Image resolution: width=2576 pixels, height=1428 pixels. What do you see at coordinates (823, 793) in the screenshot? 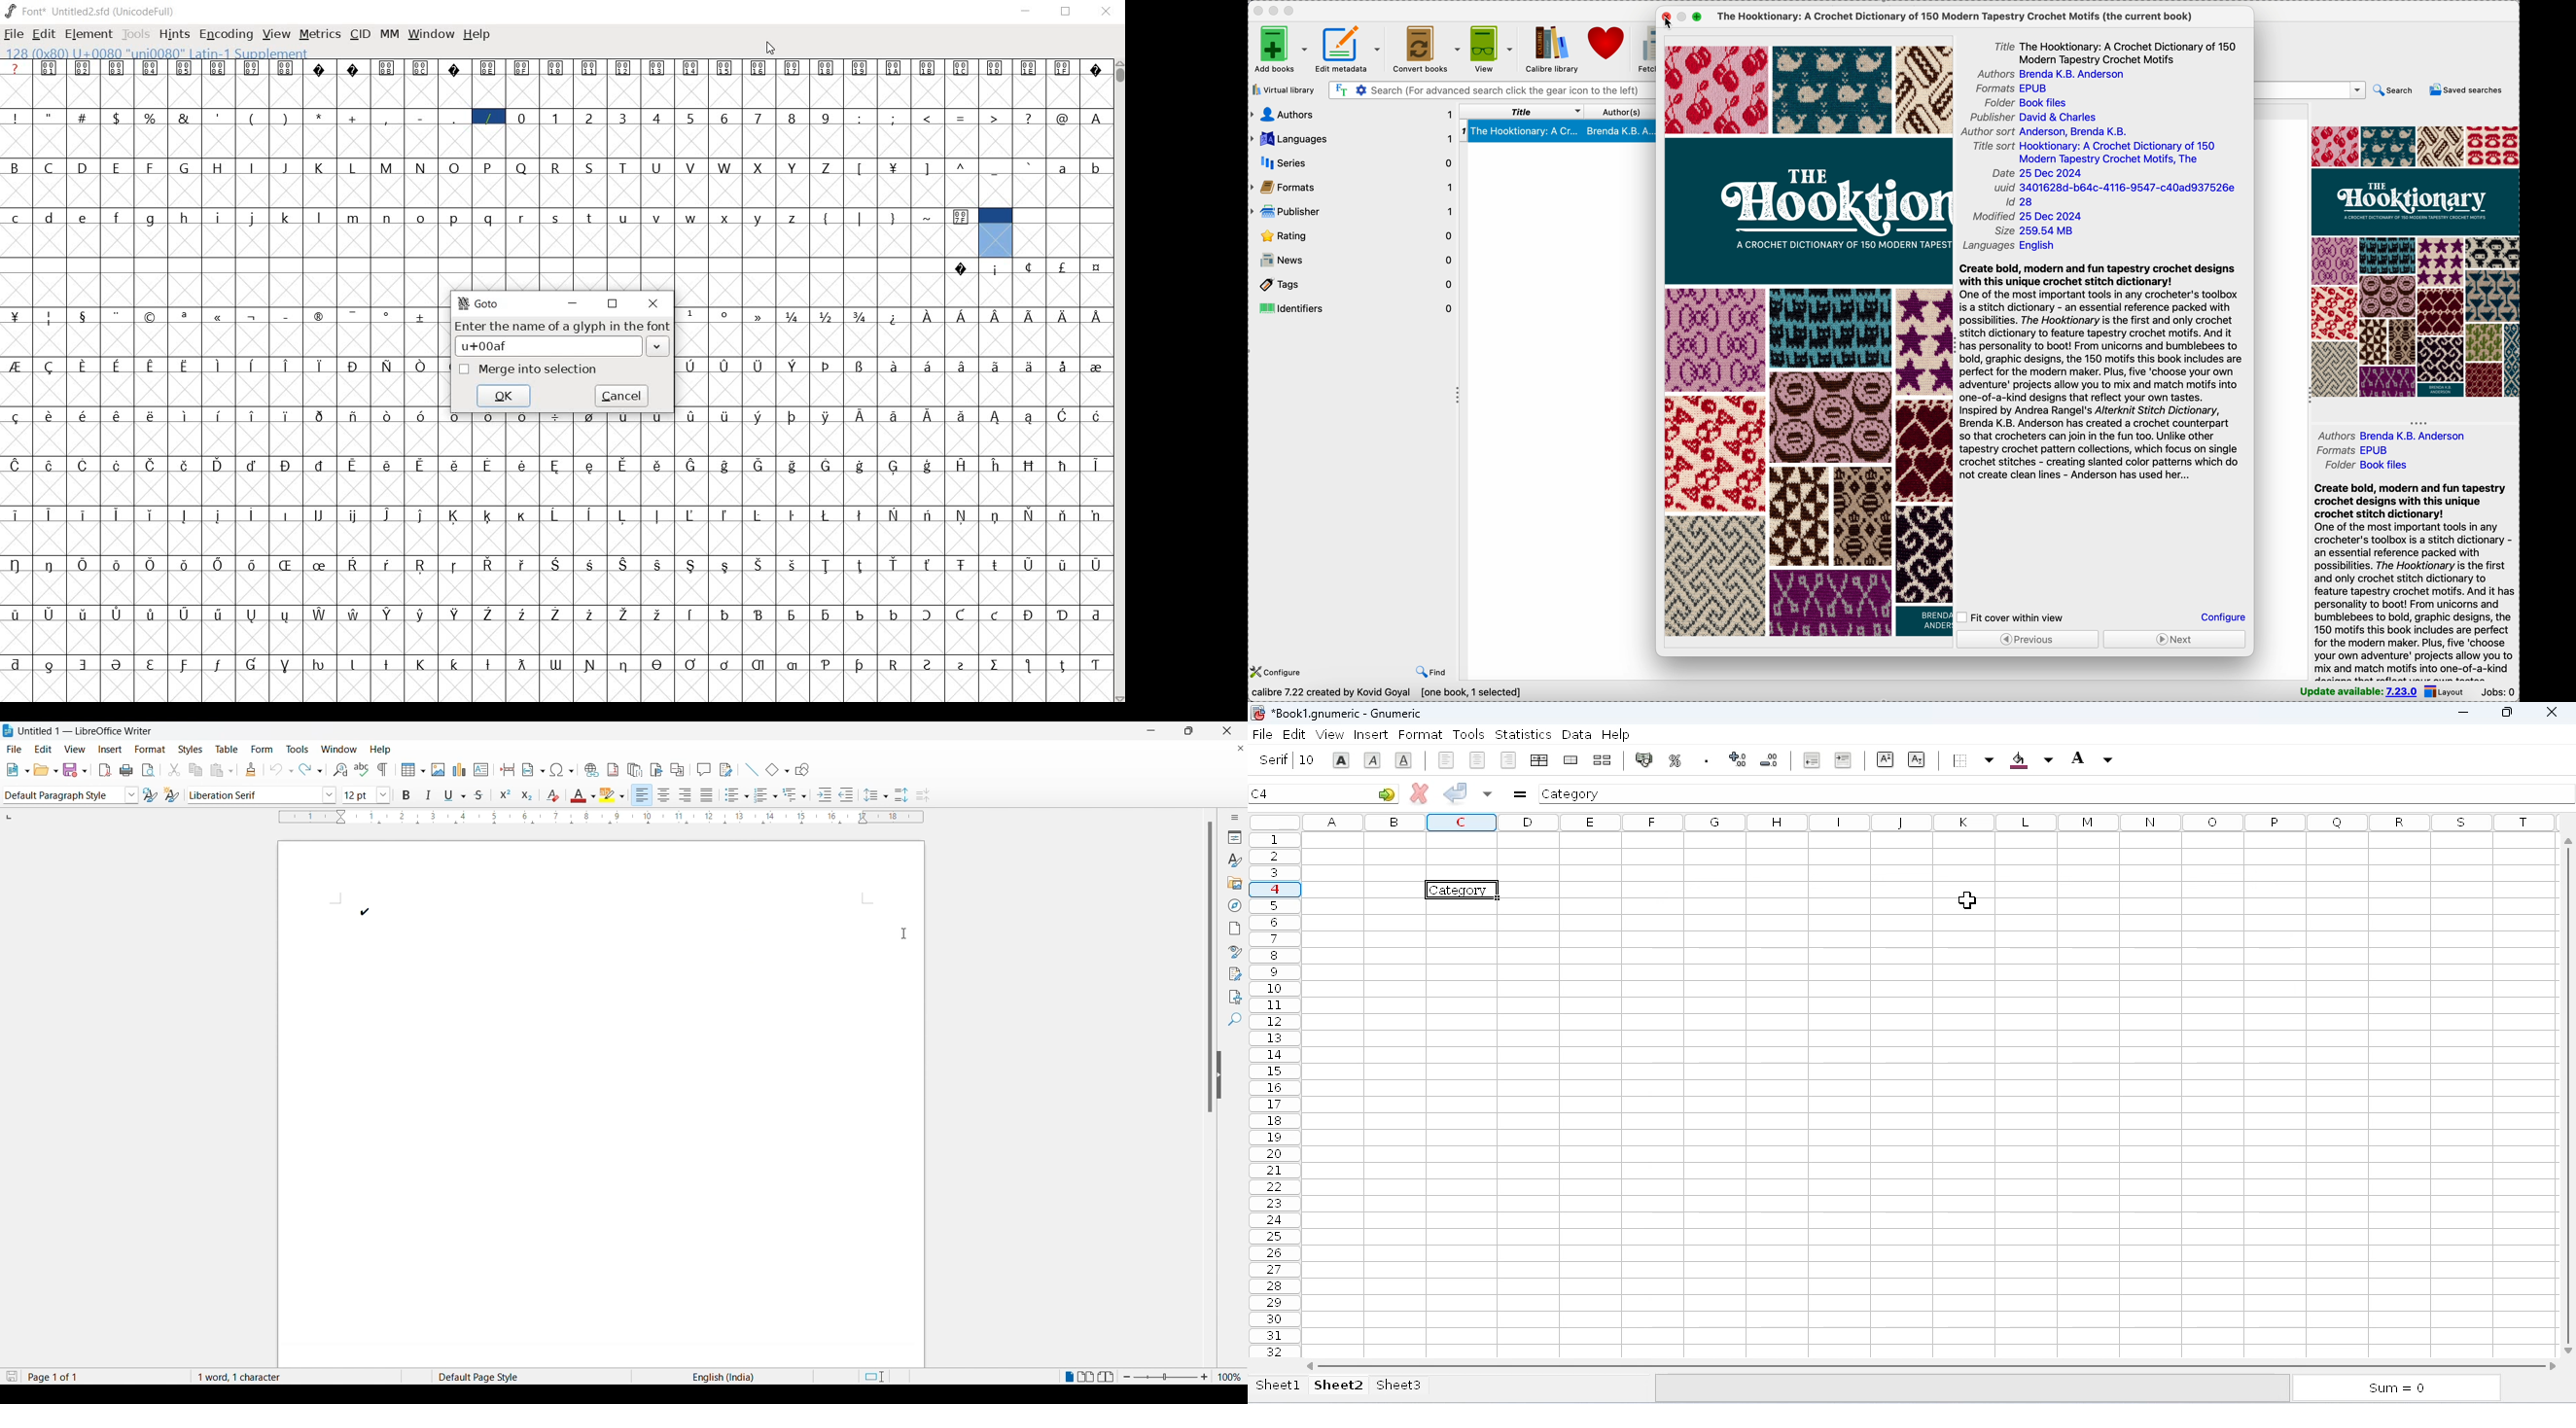
I see `Increase indent` at bounding box center [823, 793].